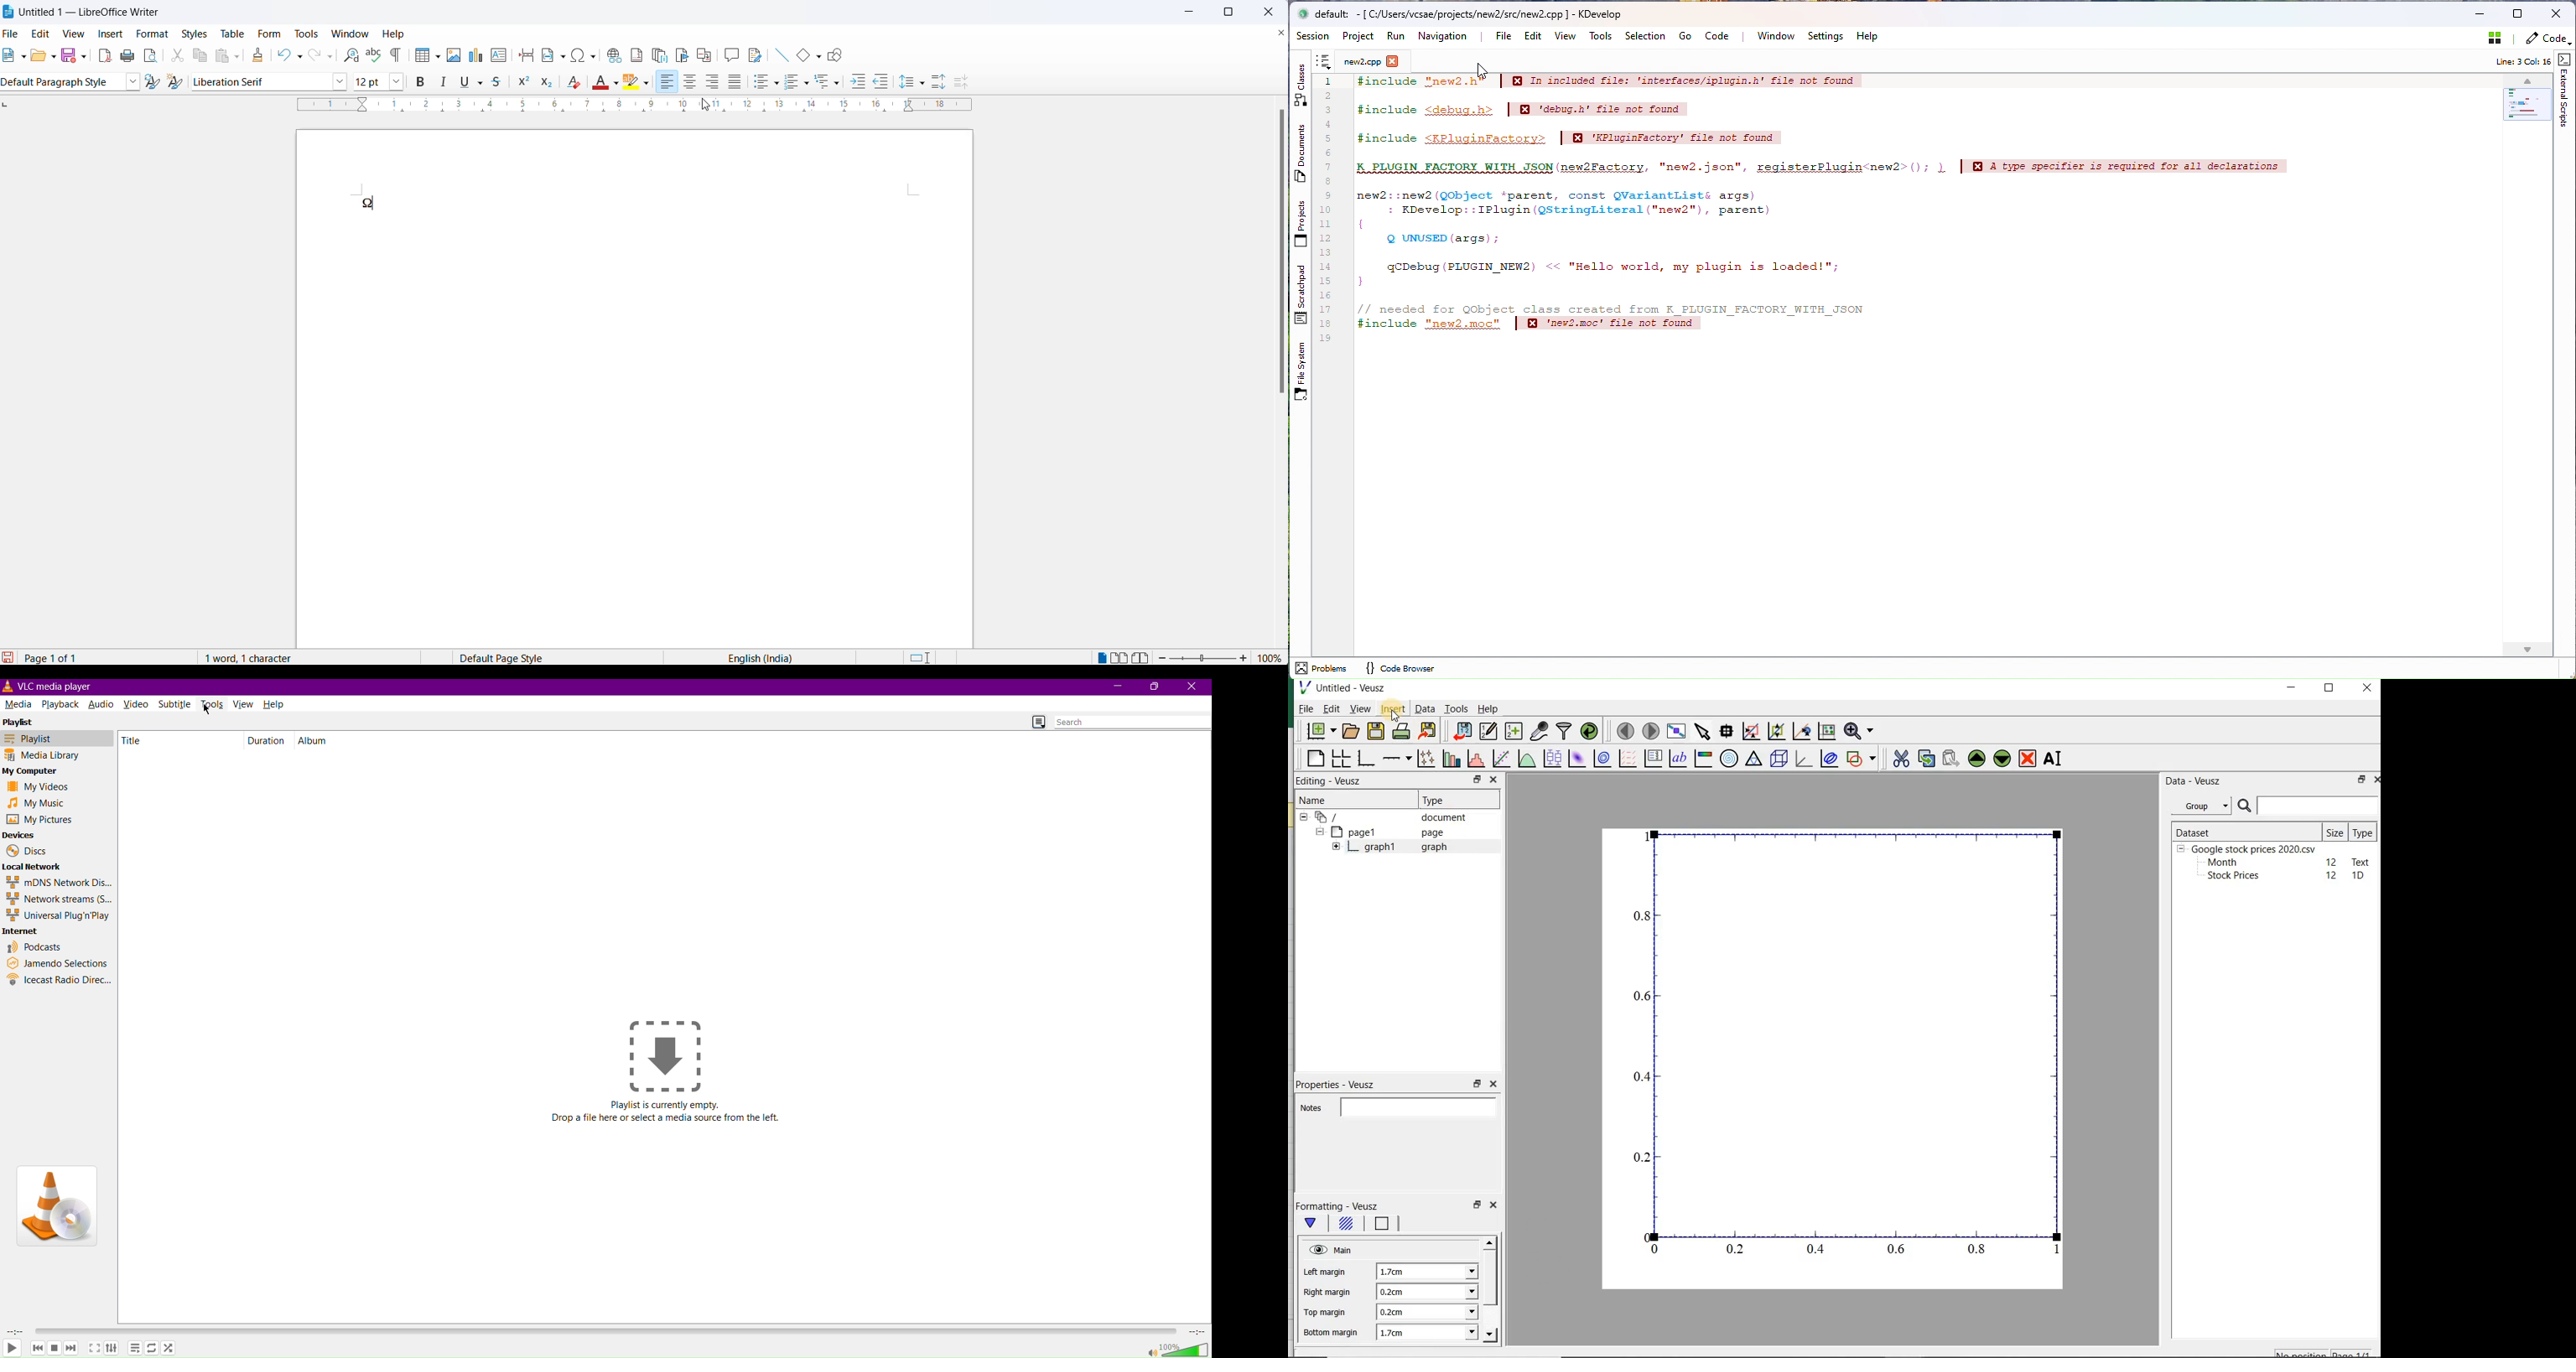 Image resolution: width=2576 pixels, height=1372 pixels. Describe the element at coordinates (37, 804) in the screenshot. I see `My Music` at that location.